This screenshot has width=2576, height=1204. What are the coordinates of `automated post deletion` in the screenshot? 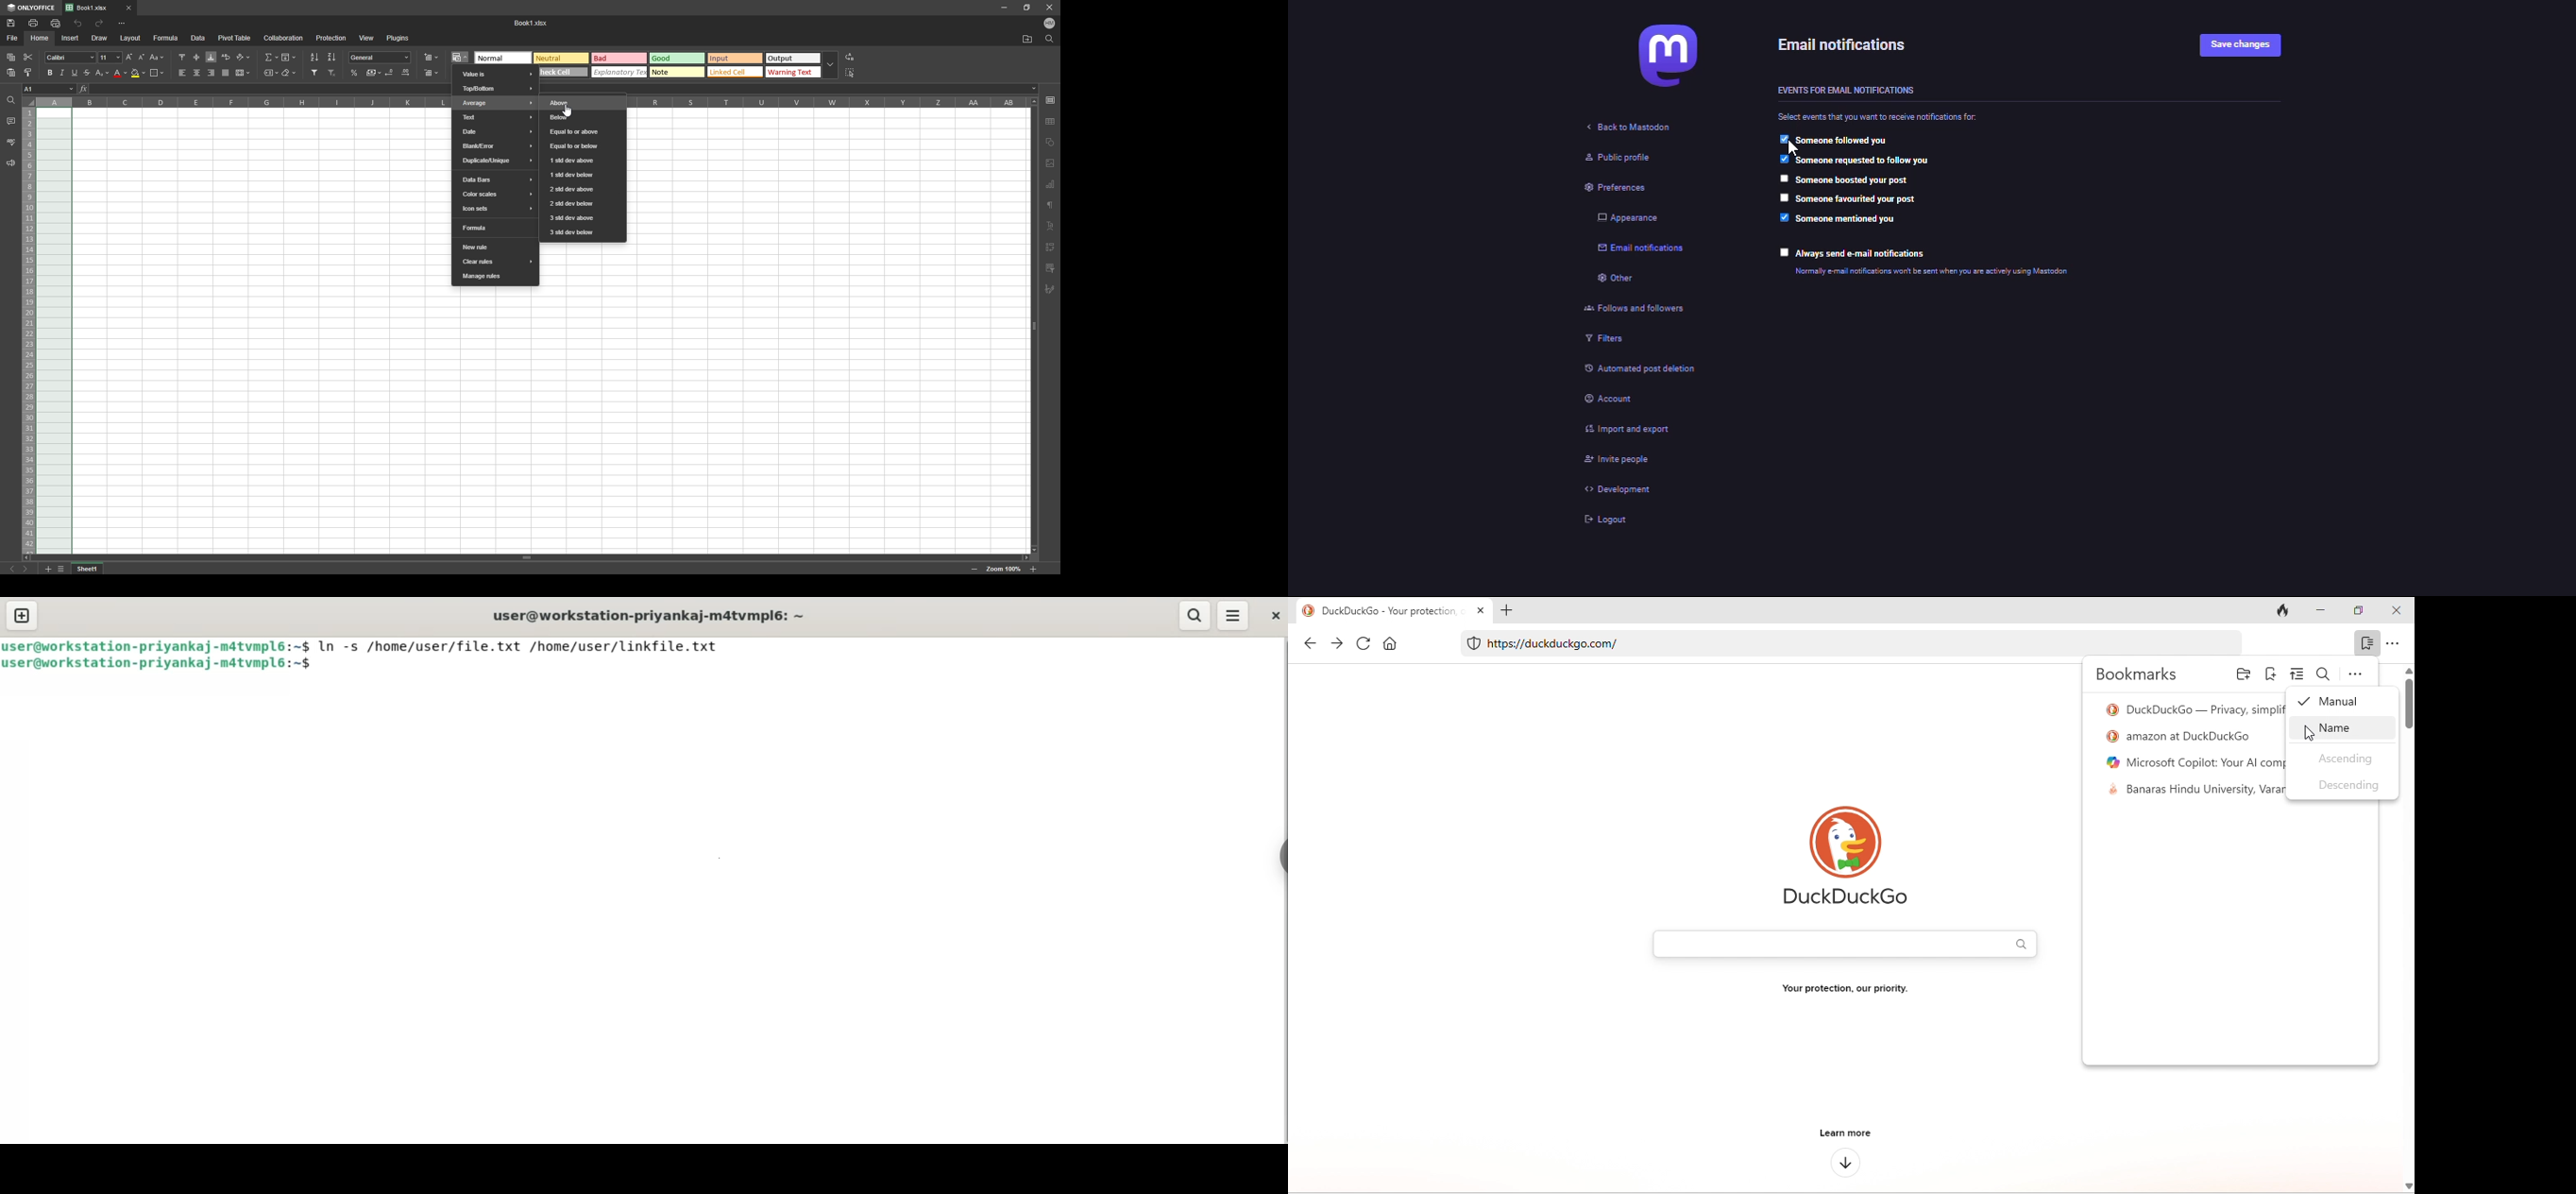 It's located at (1649, 371).